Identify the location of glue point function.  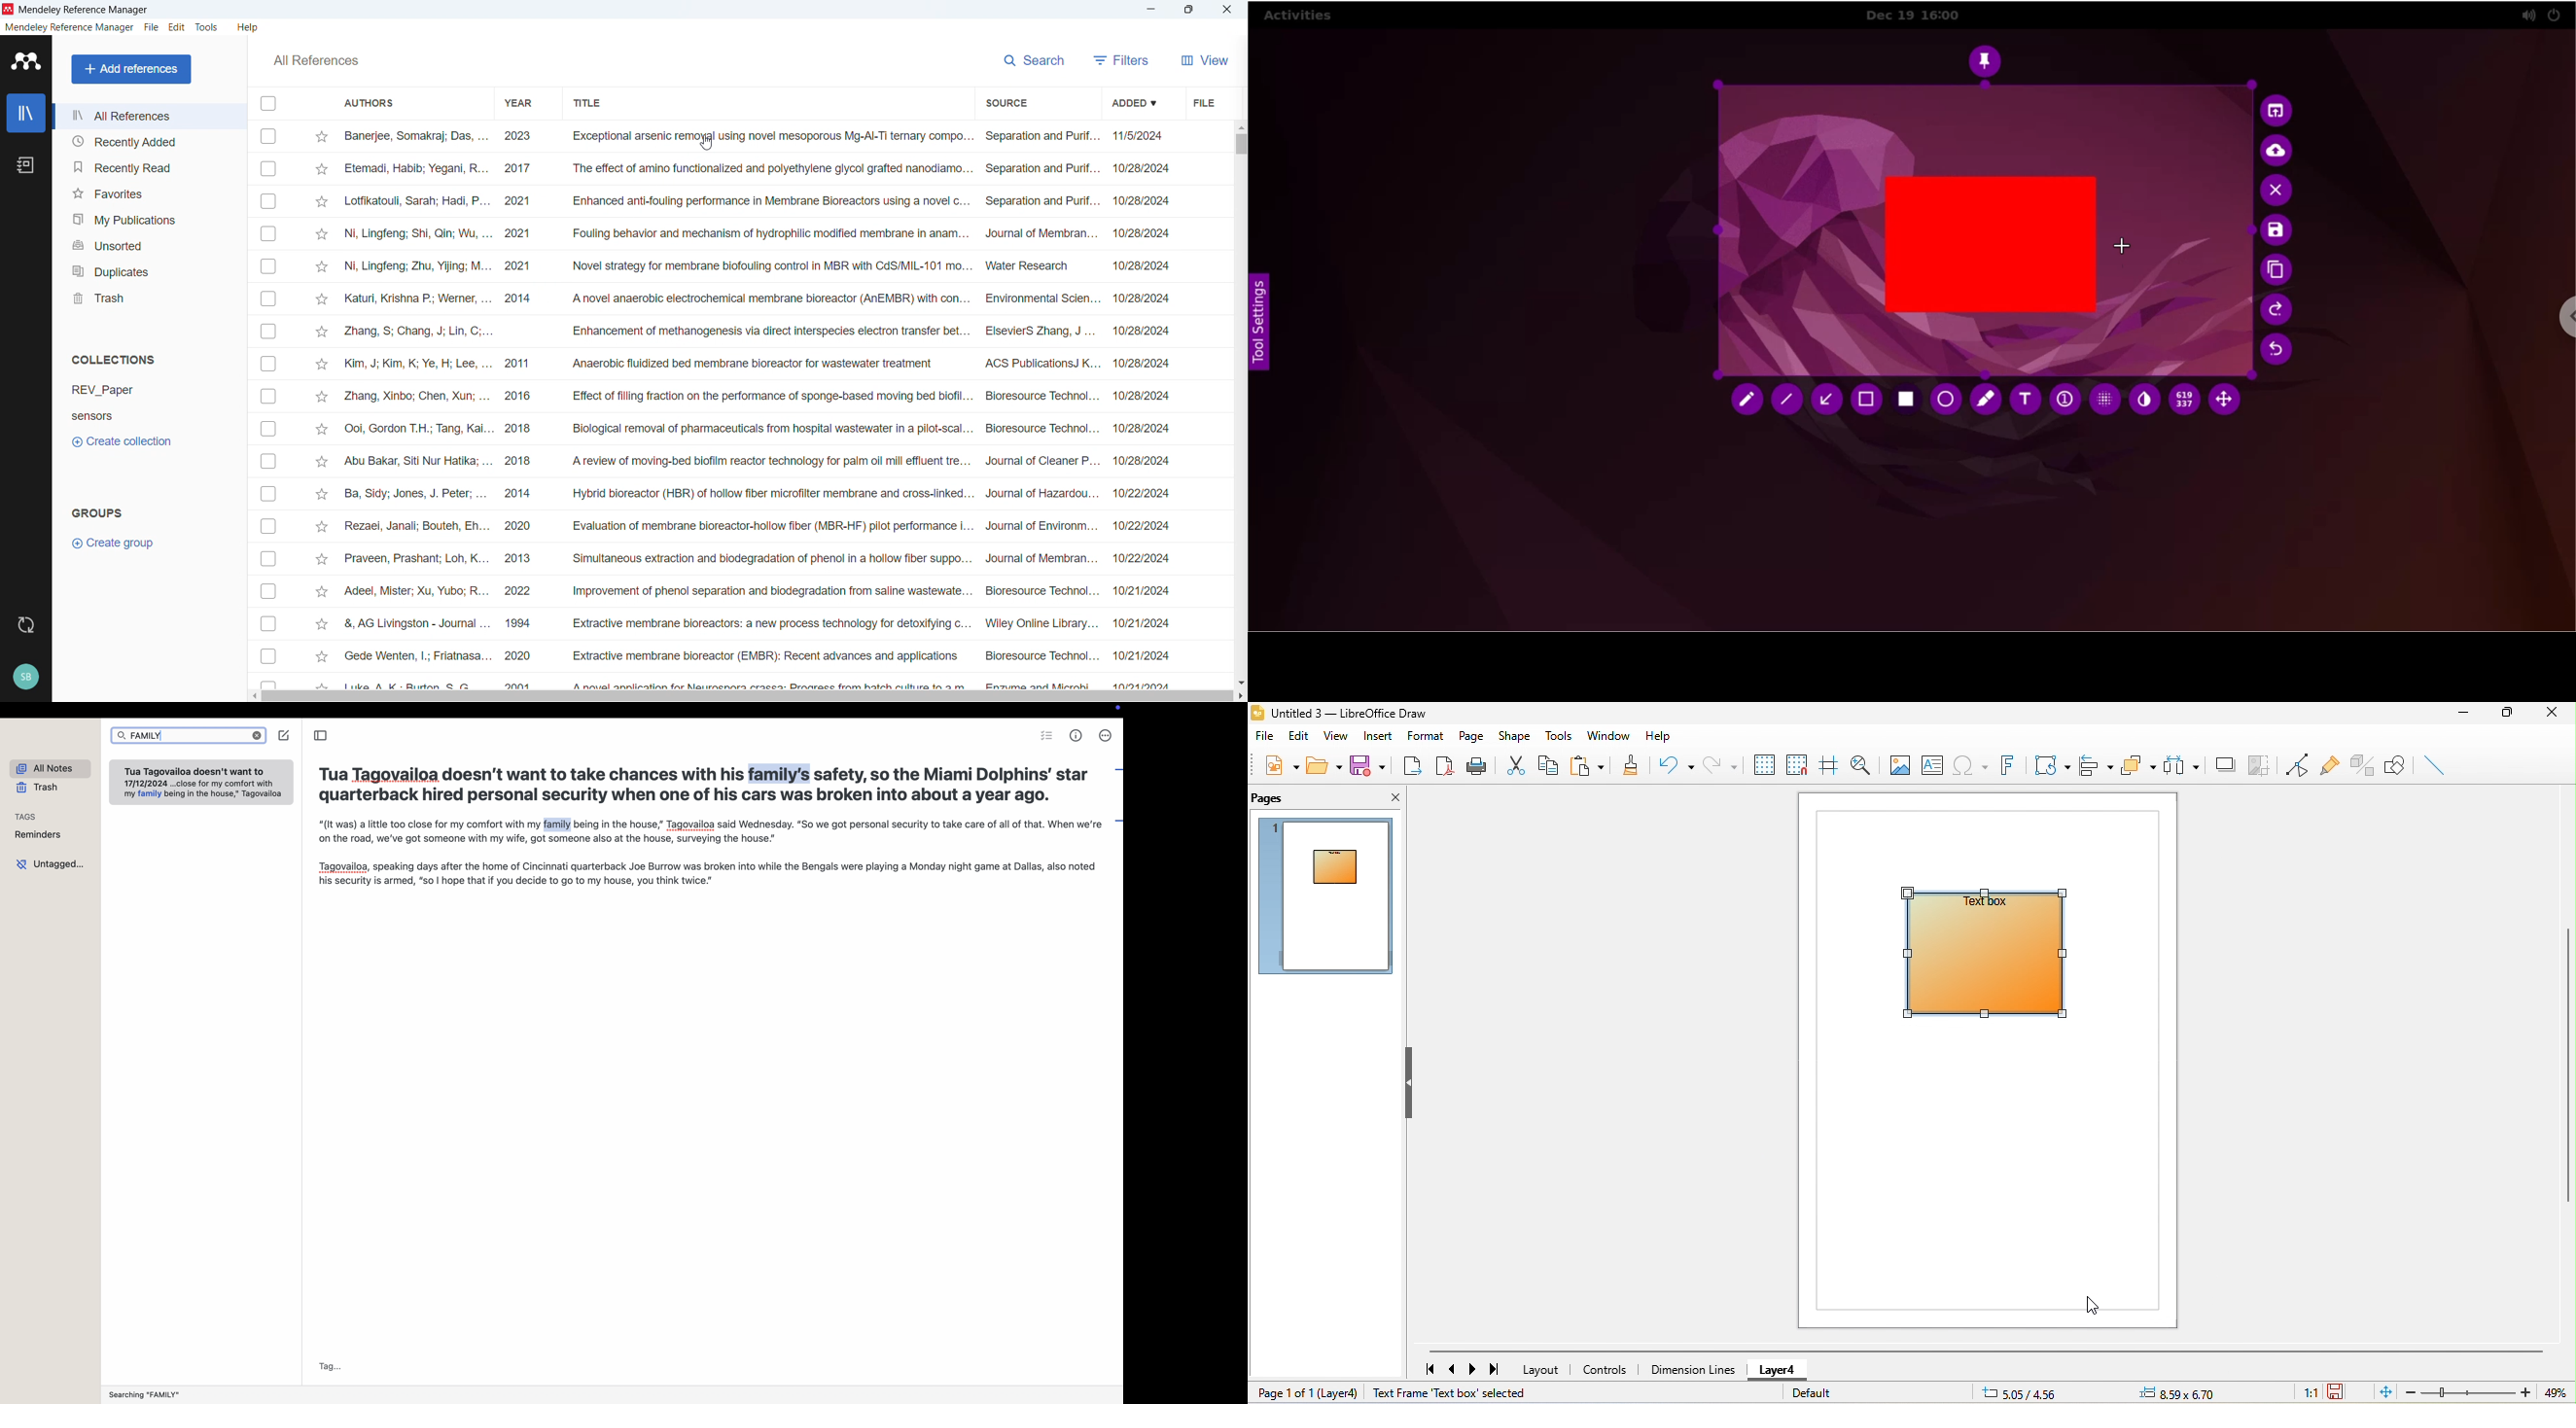
(2329, 763).